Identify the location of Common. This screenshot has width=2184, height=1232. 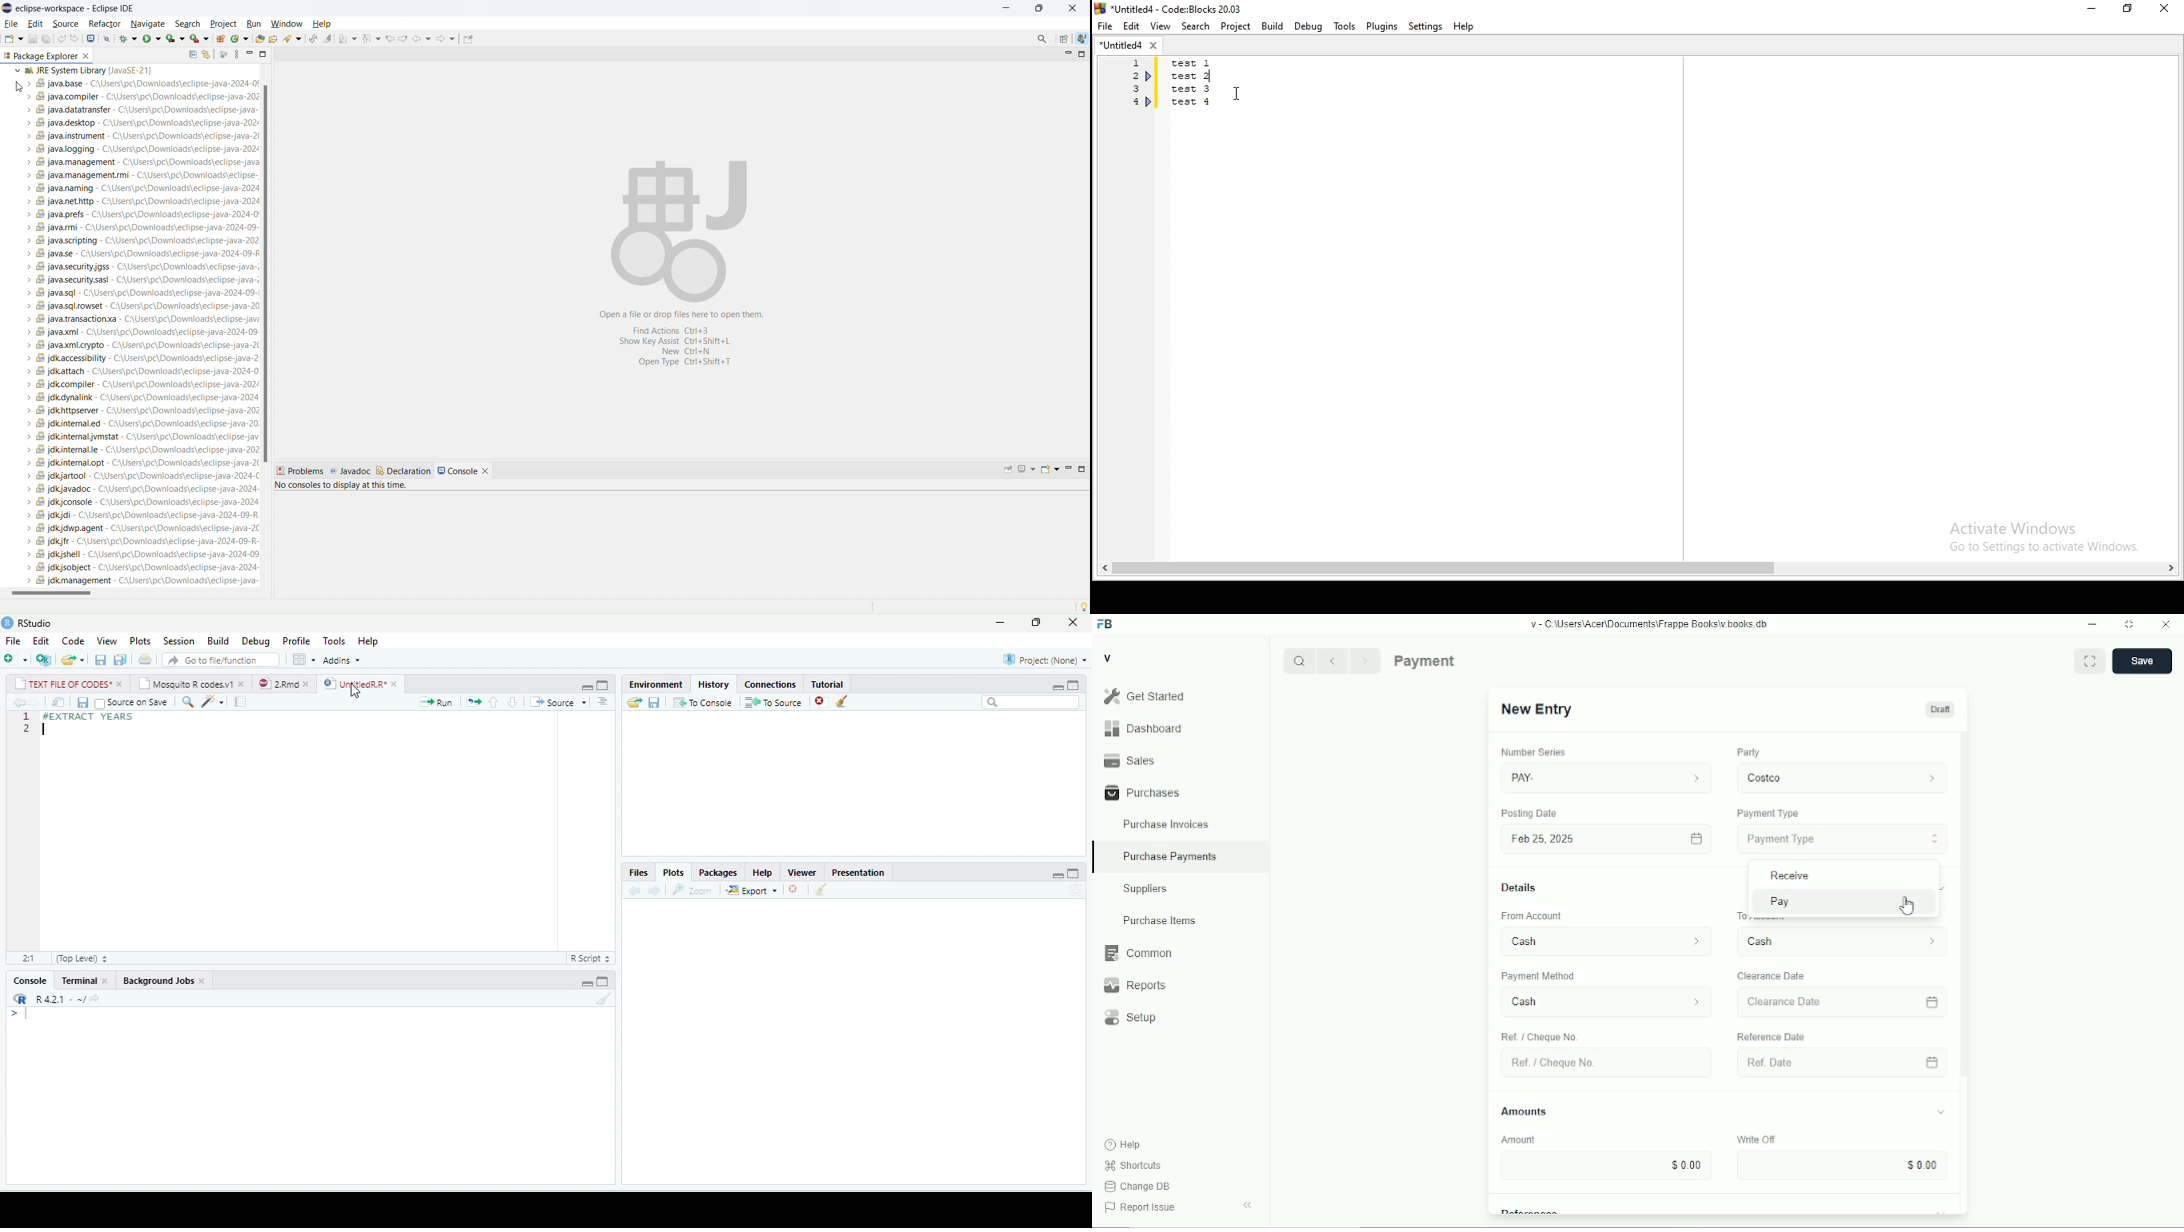
(1181, 953).